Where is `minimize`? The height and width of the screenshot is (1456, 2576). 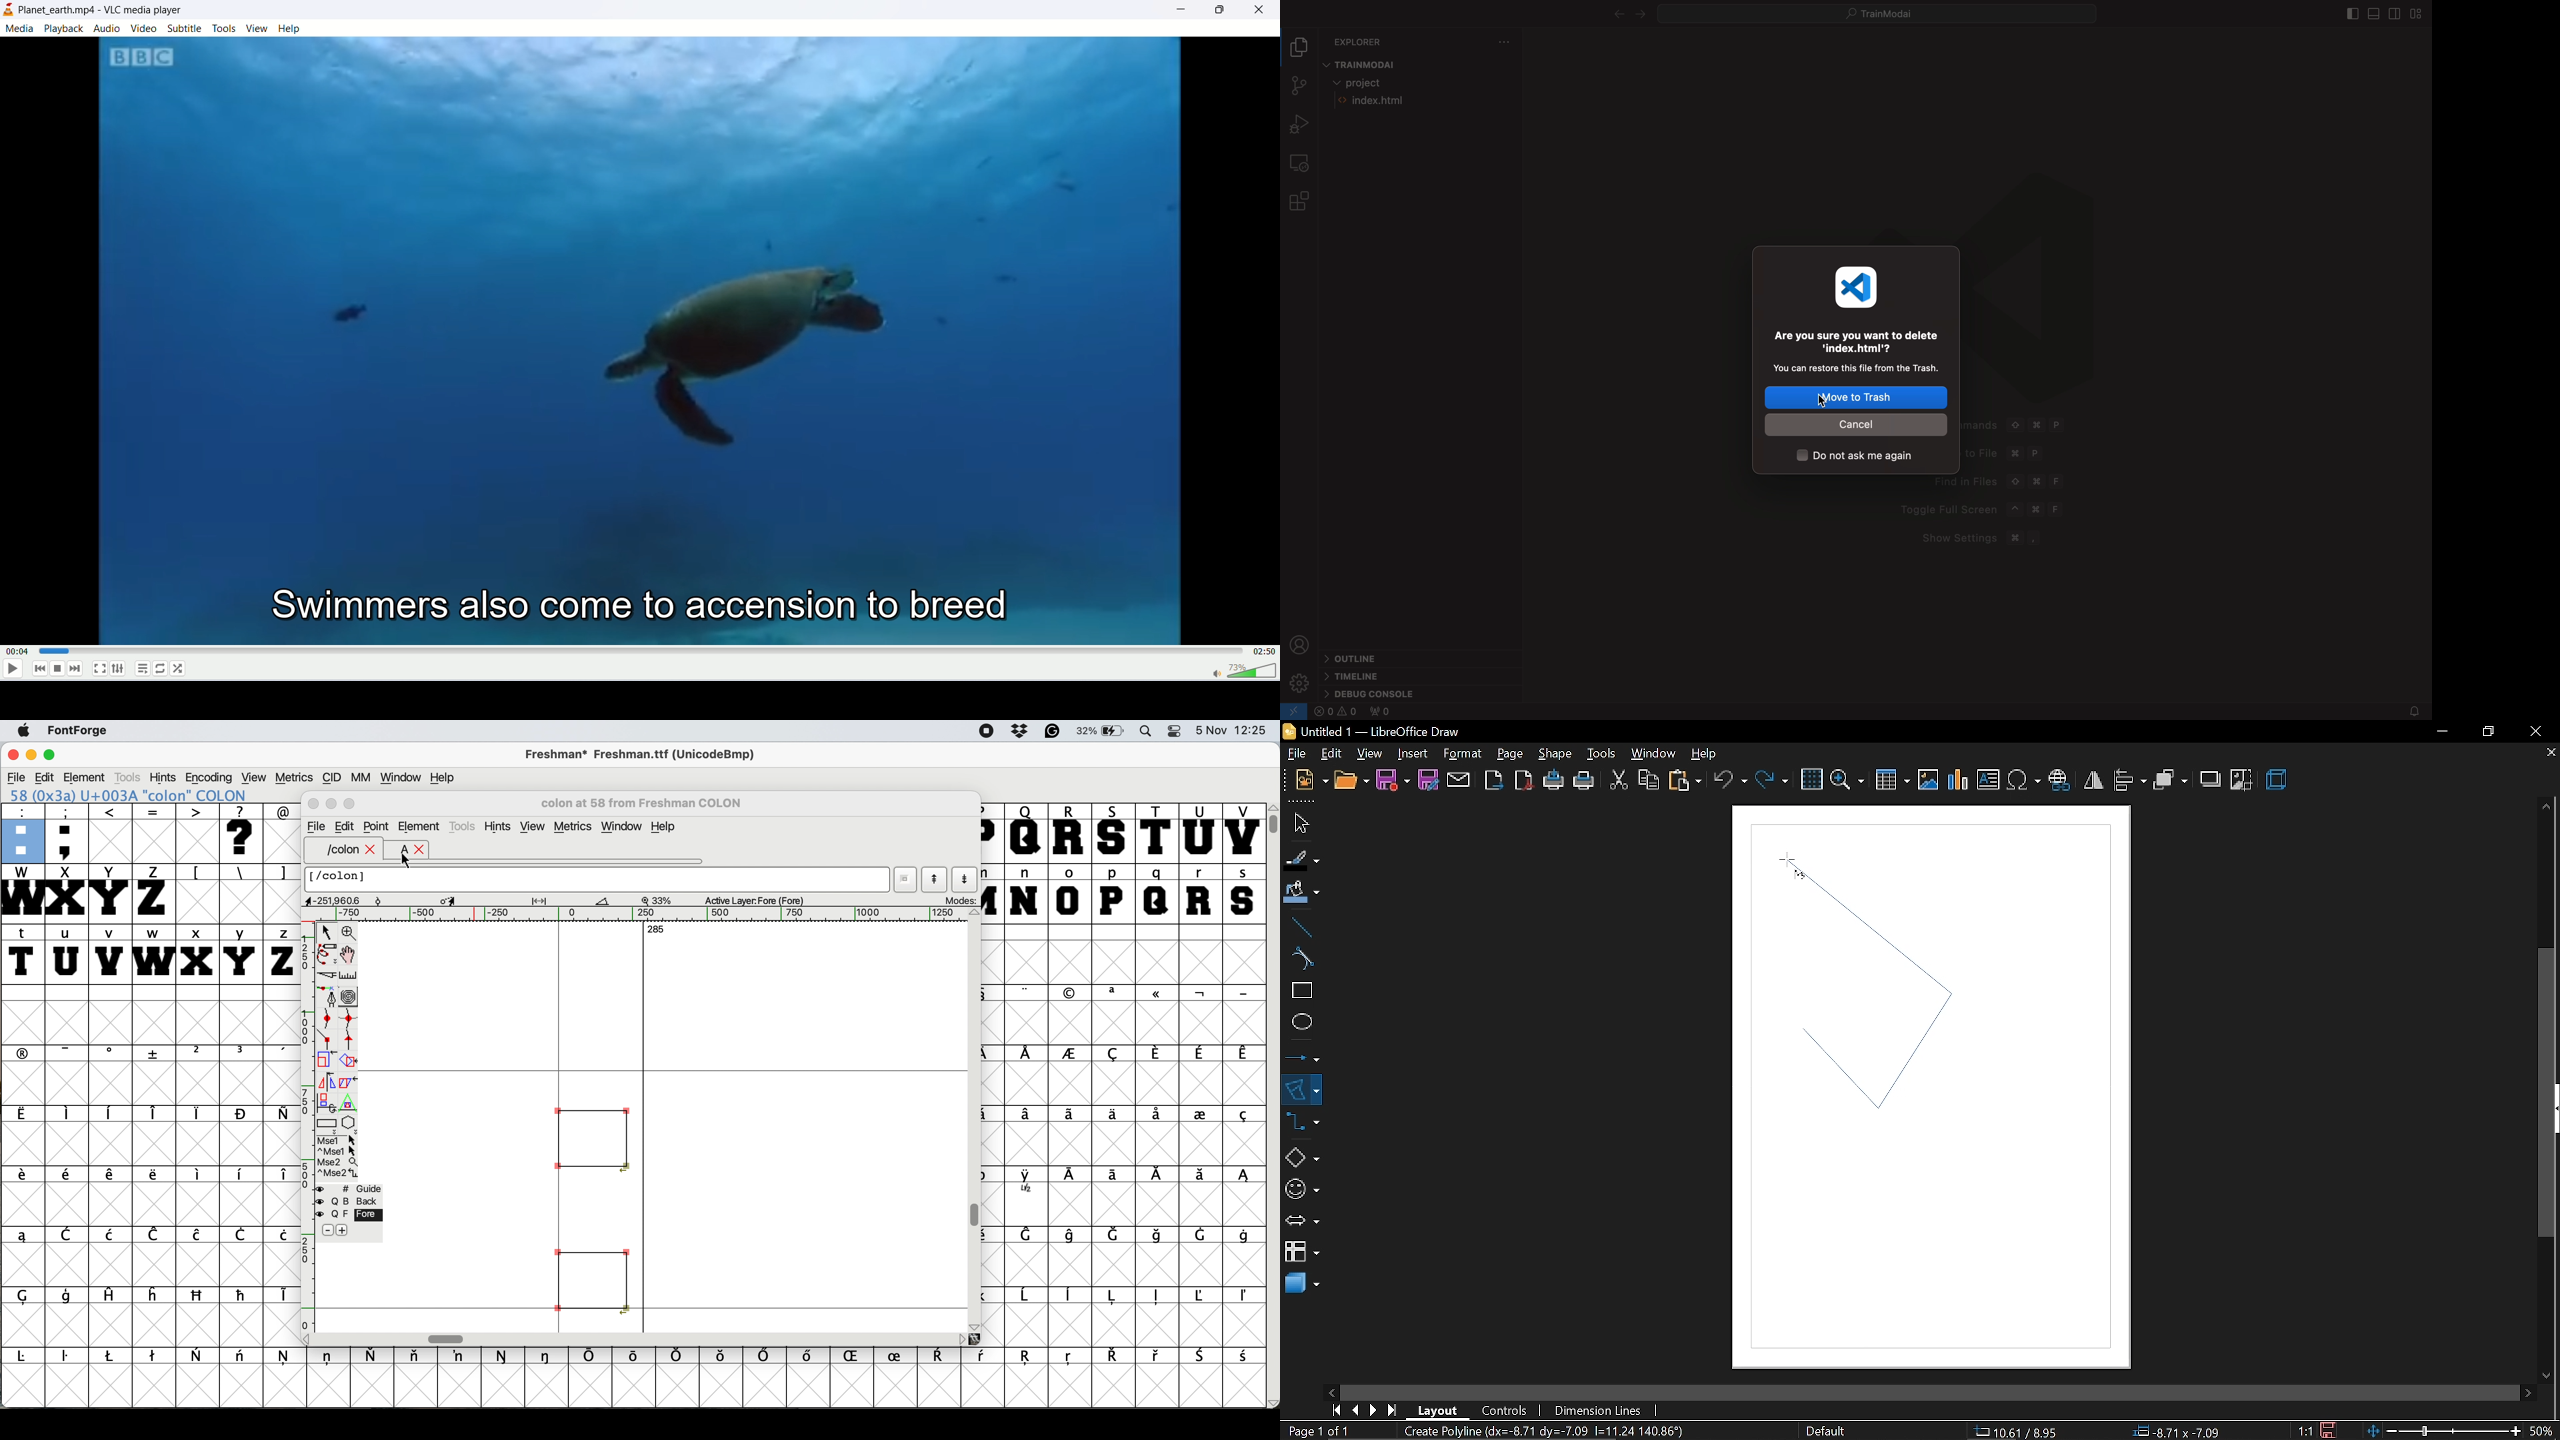 minimize is located at coordinates (2442, 732).